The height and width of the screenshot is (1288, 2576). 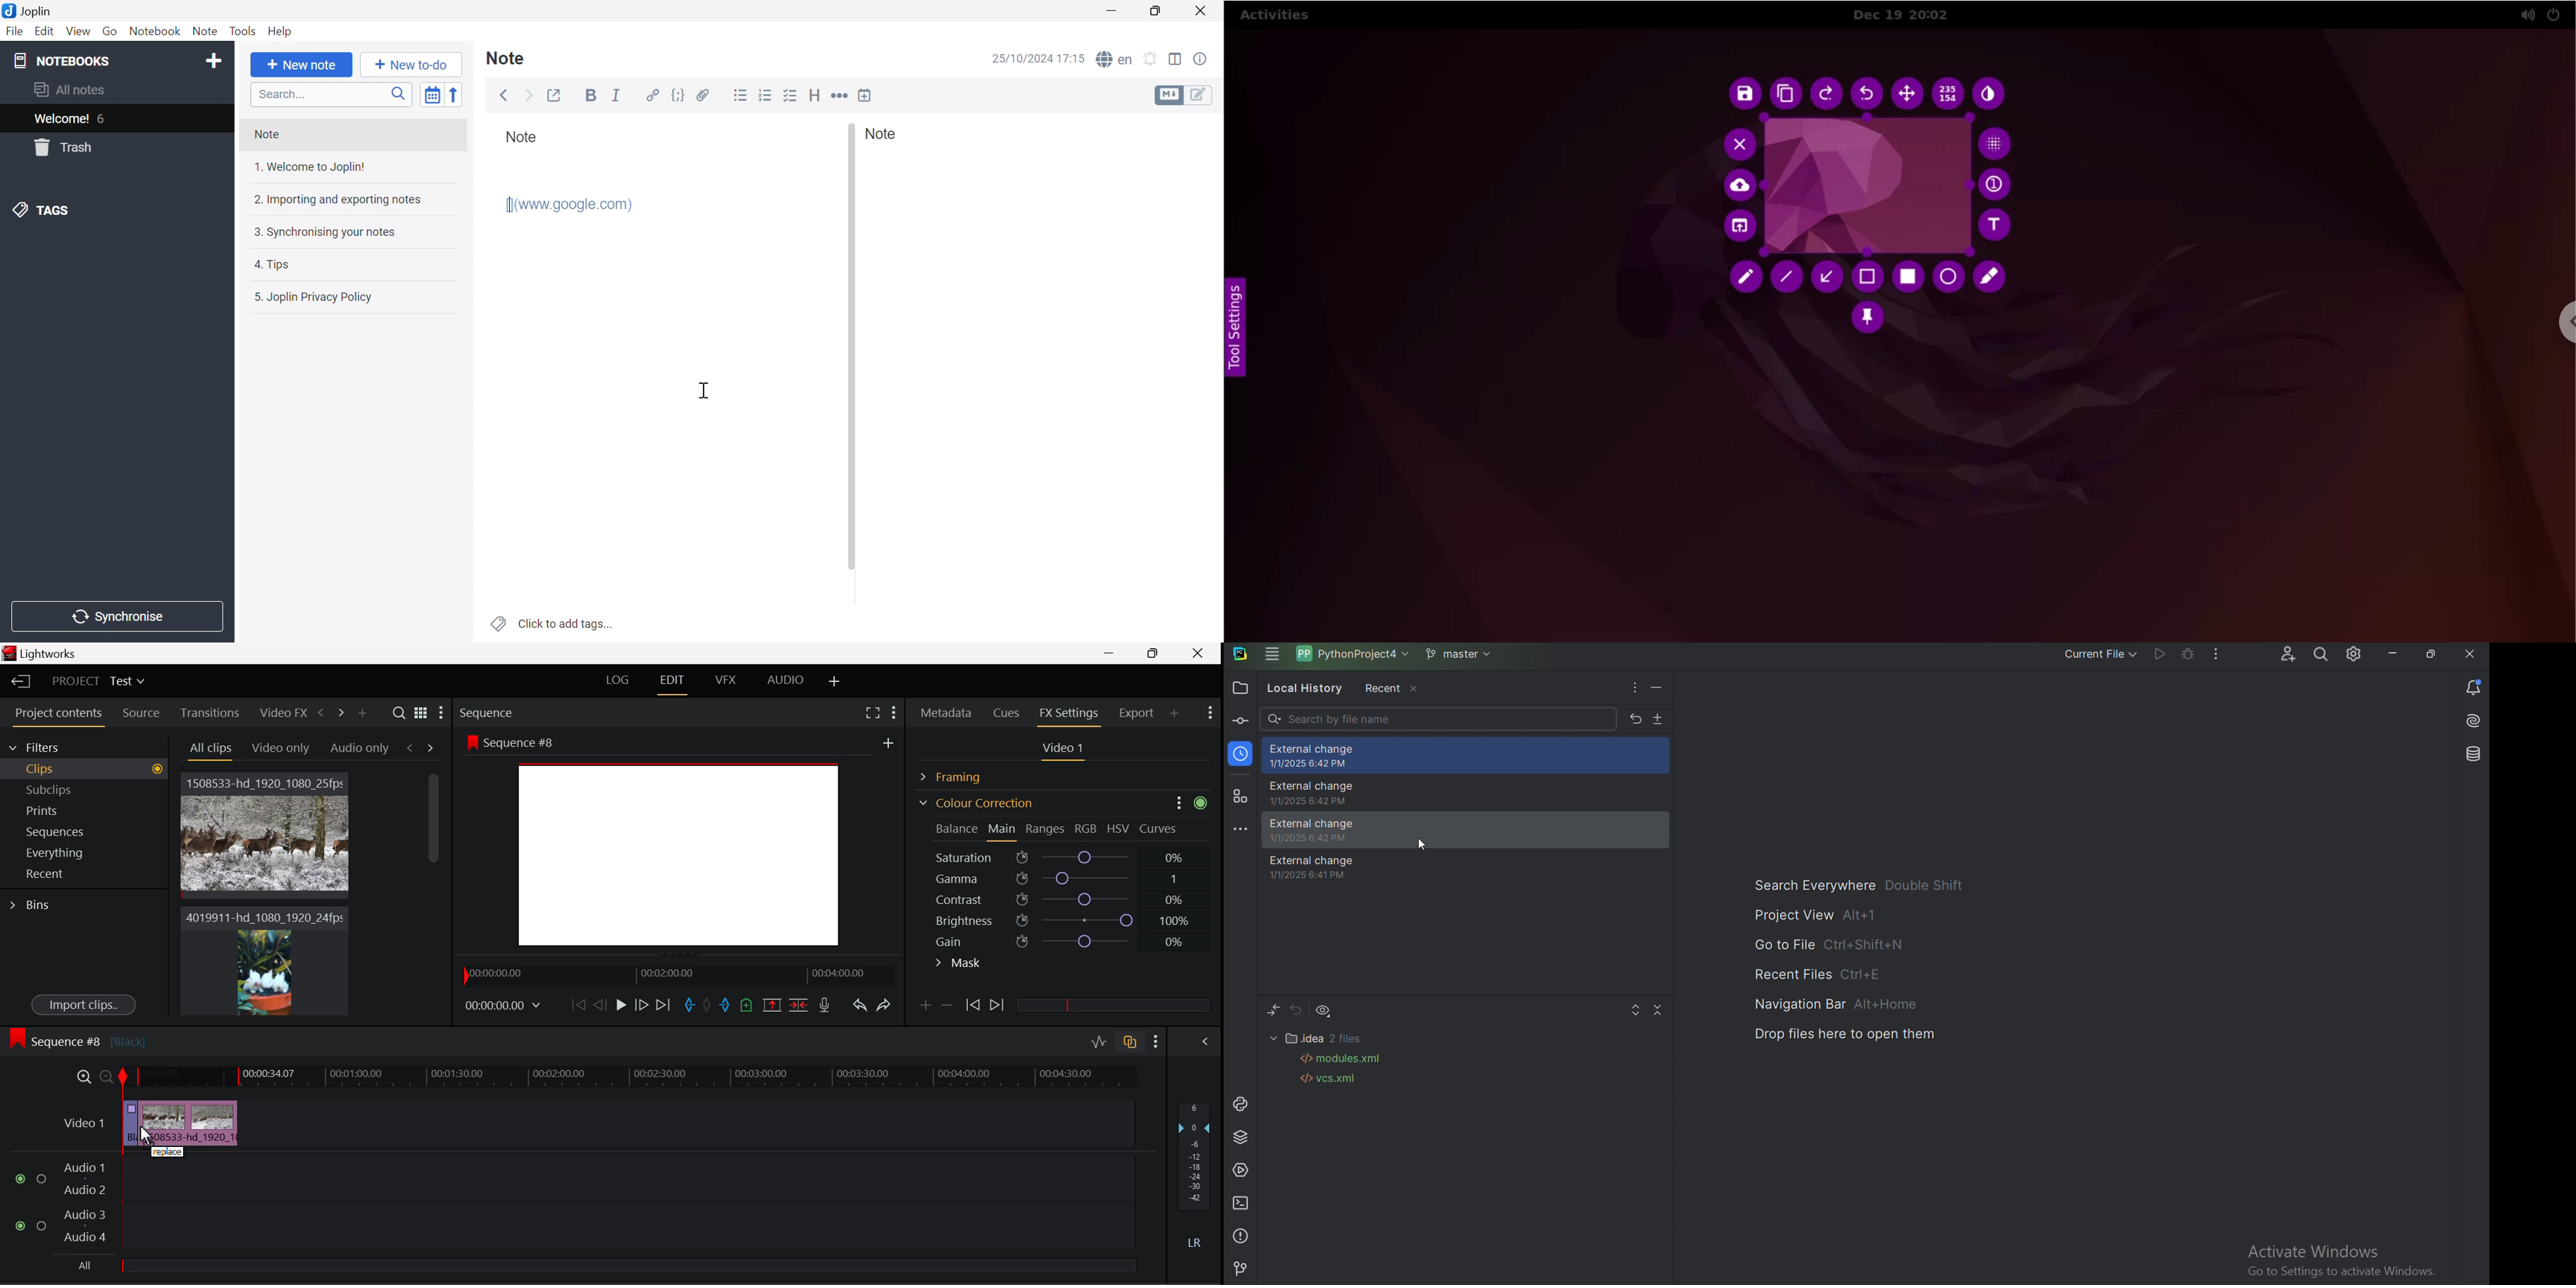 I want to click on Bins, so click(x=34, y=903).